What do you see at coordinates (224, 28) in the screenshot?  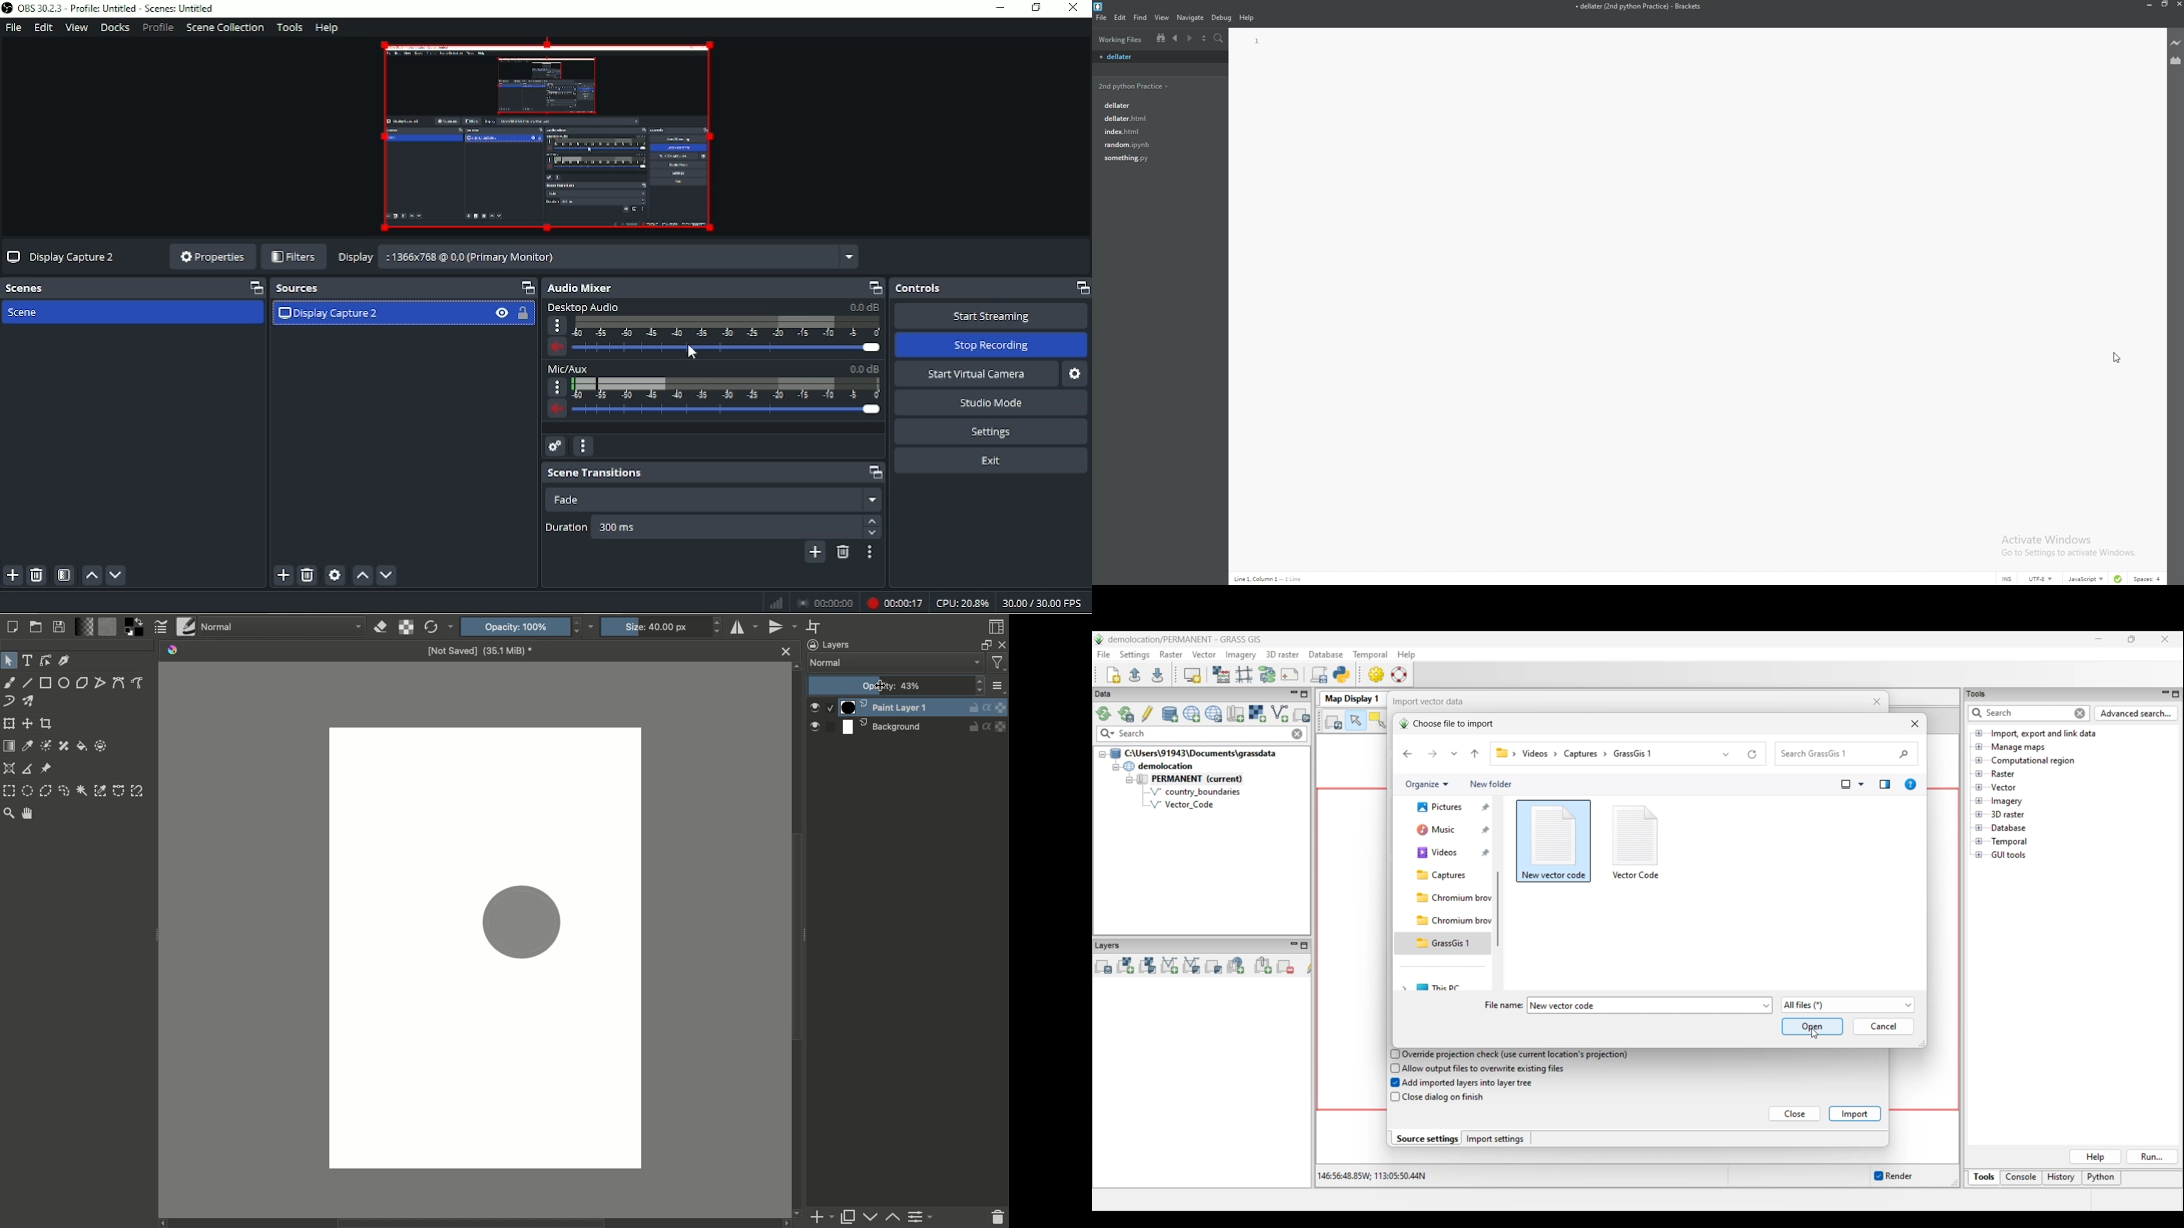 I see `Scene collection` at bounding box center [224, 28].